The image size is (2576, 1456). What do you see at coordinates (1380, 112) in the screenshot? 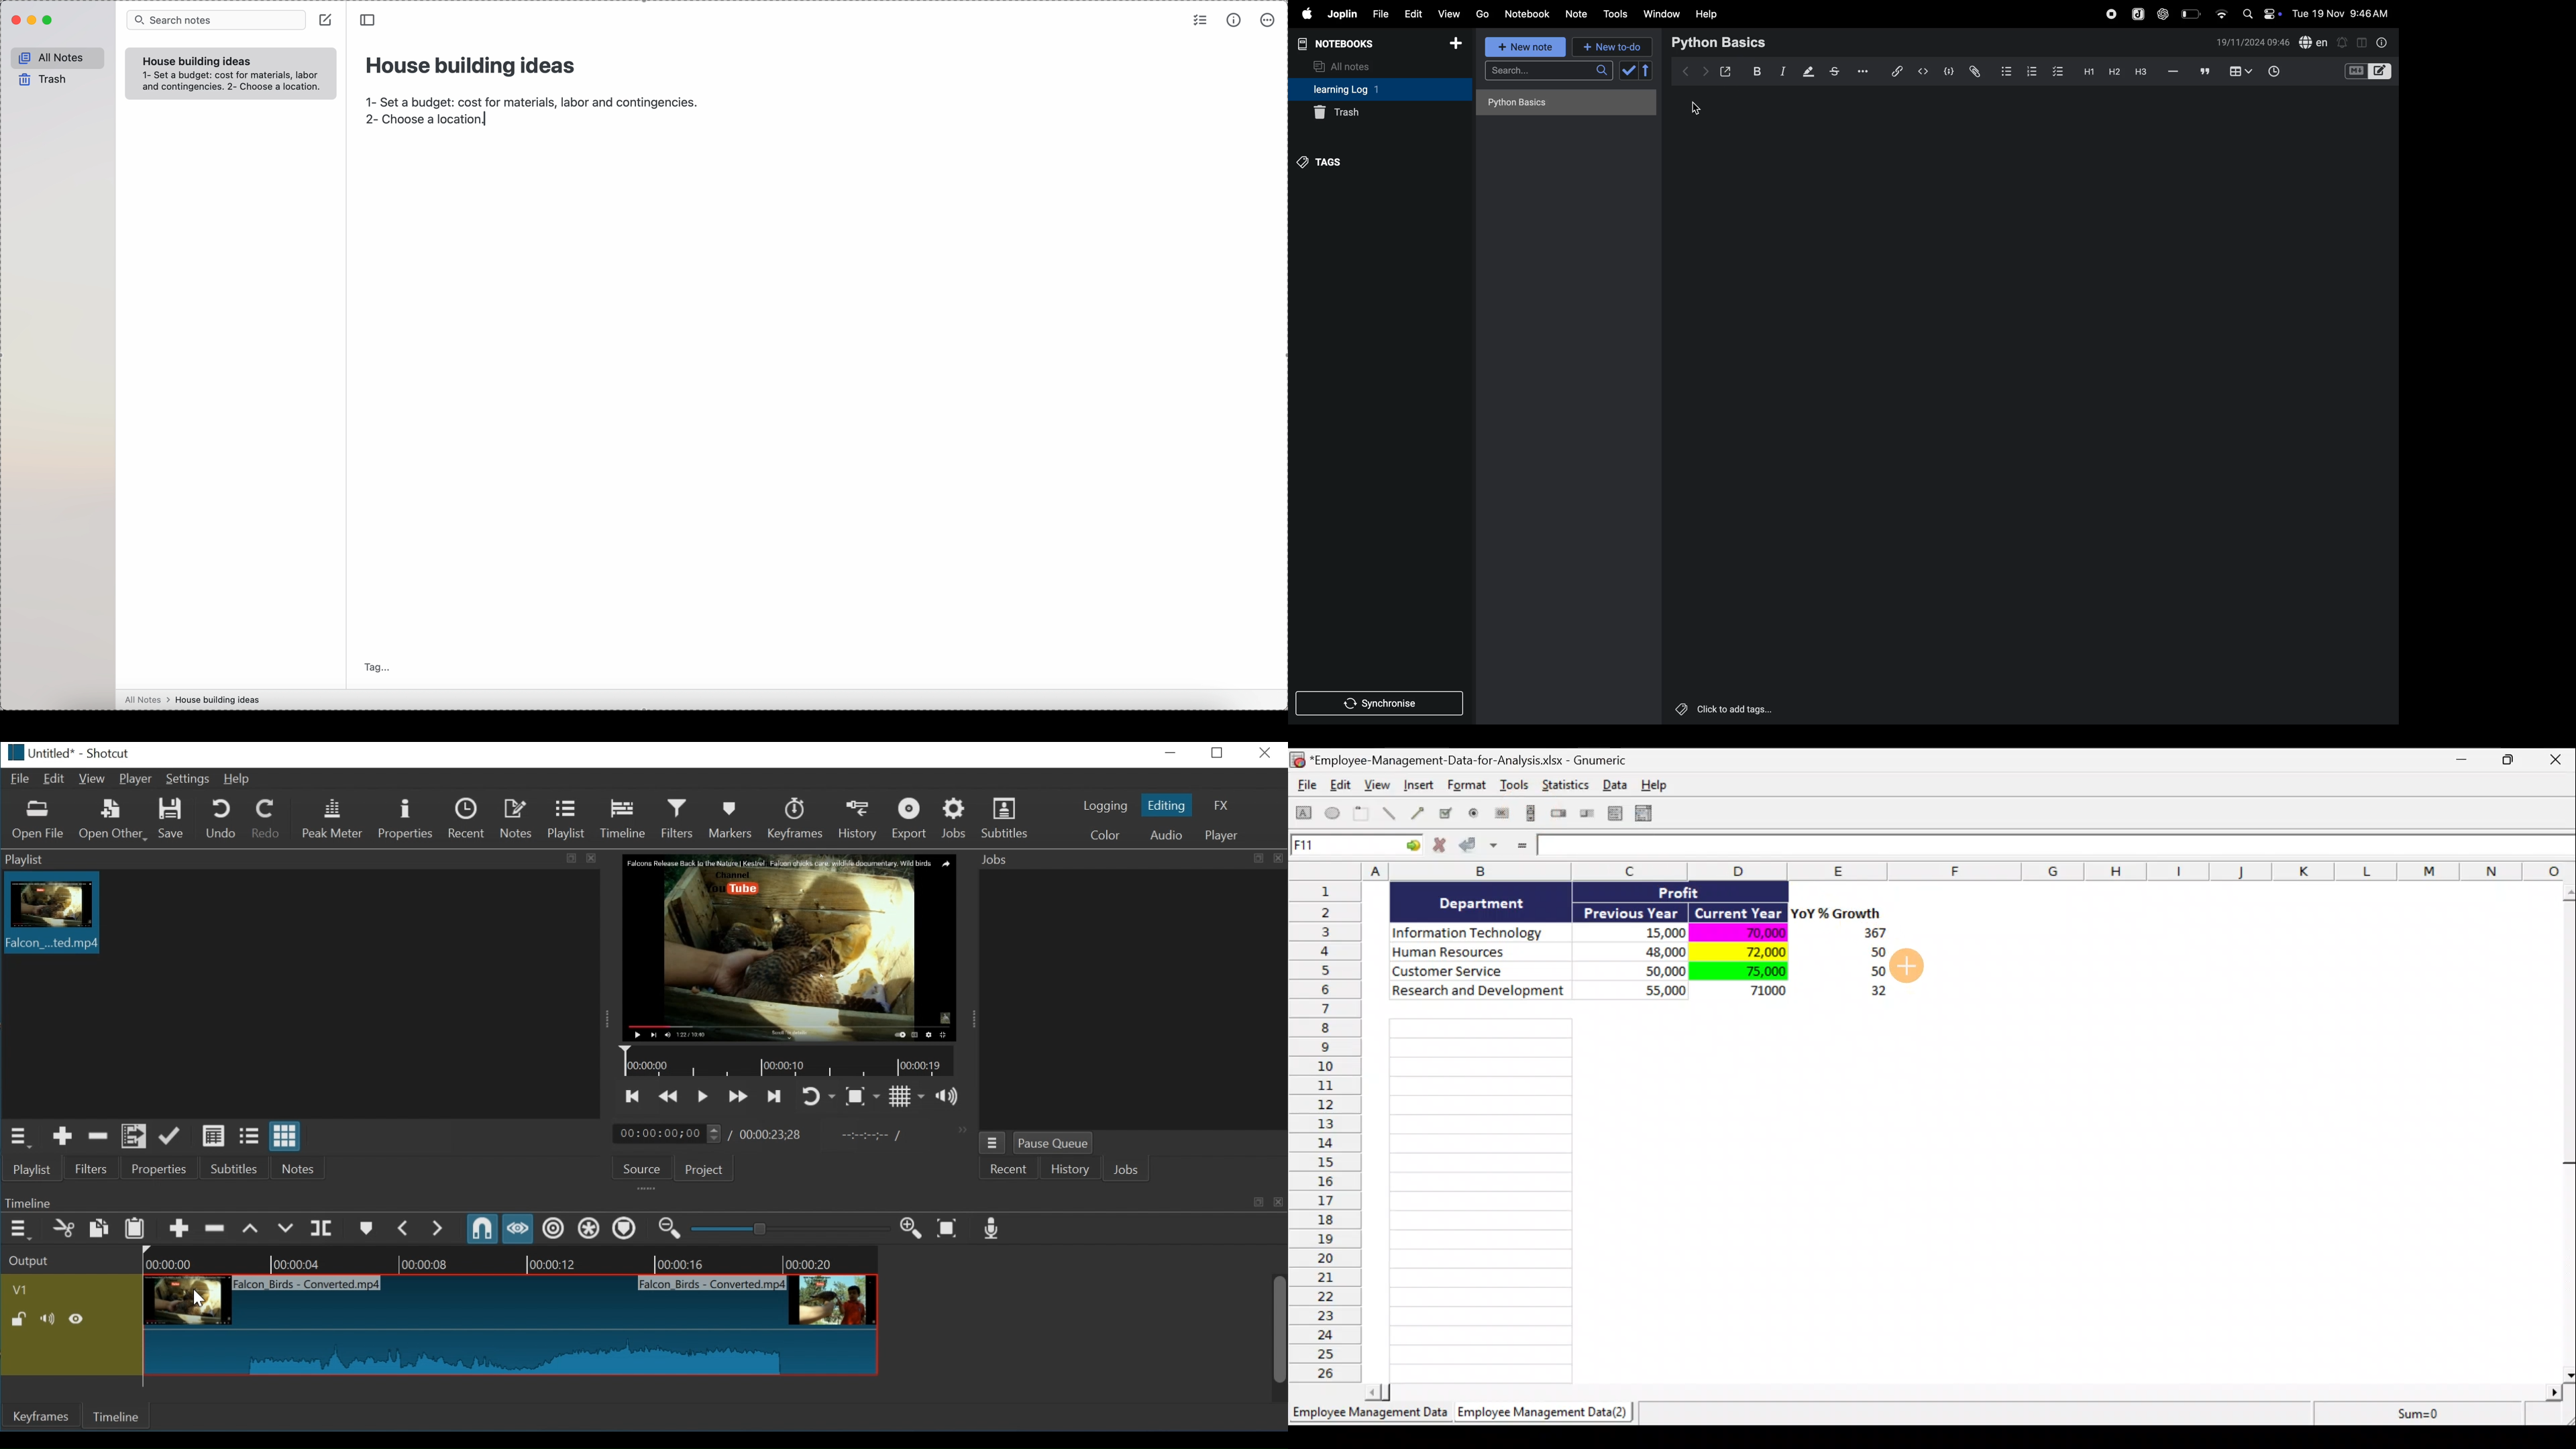
I see `trash` at bounding box center [1380, 112].